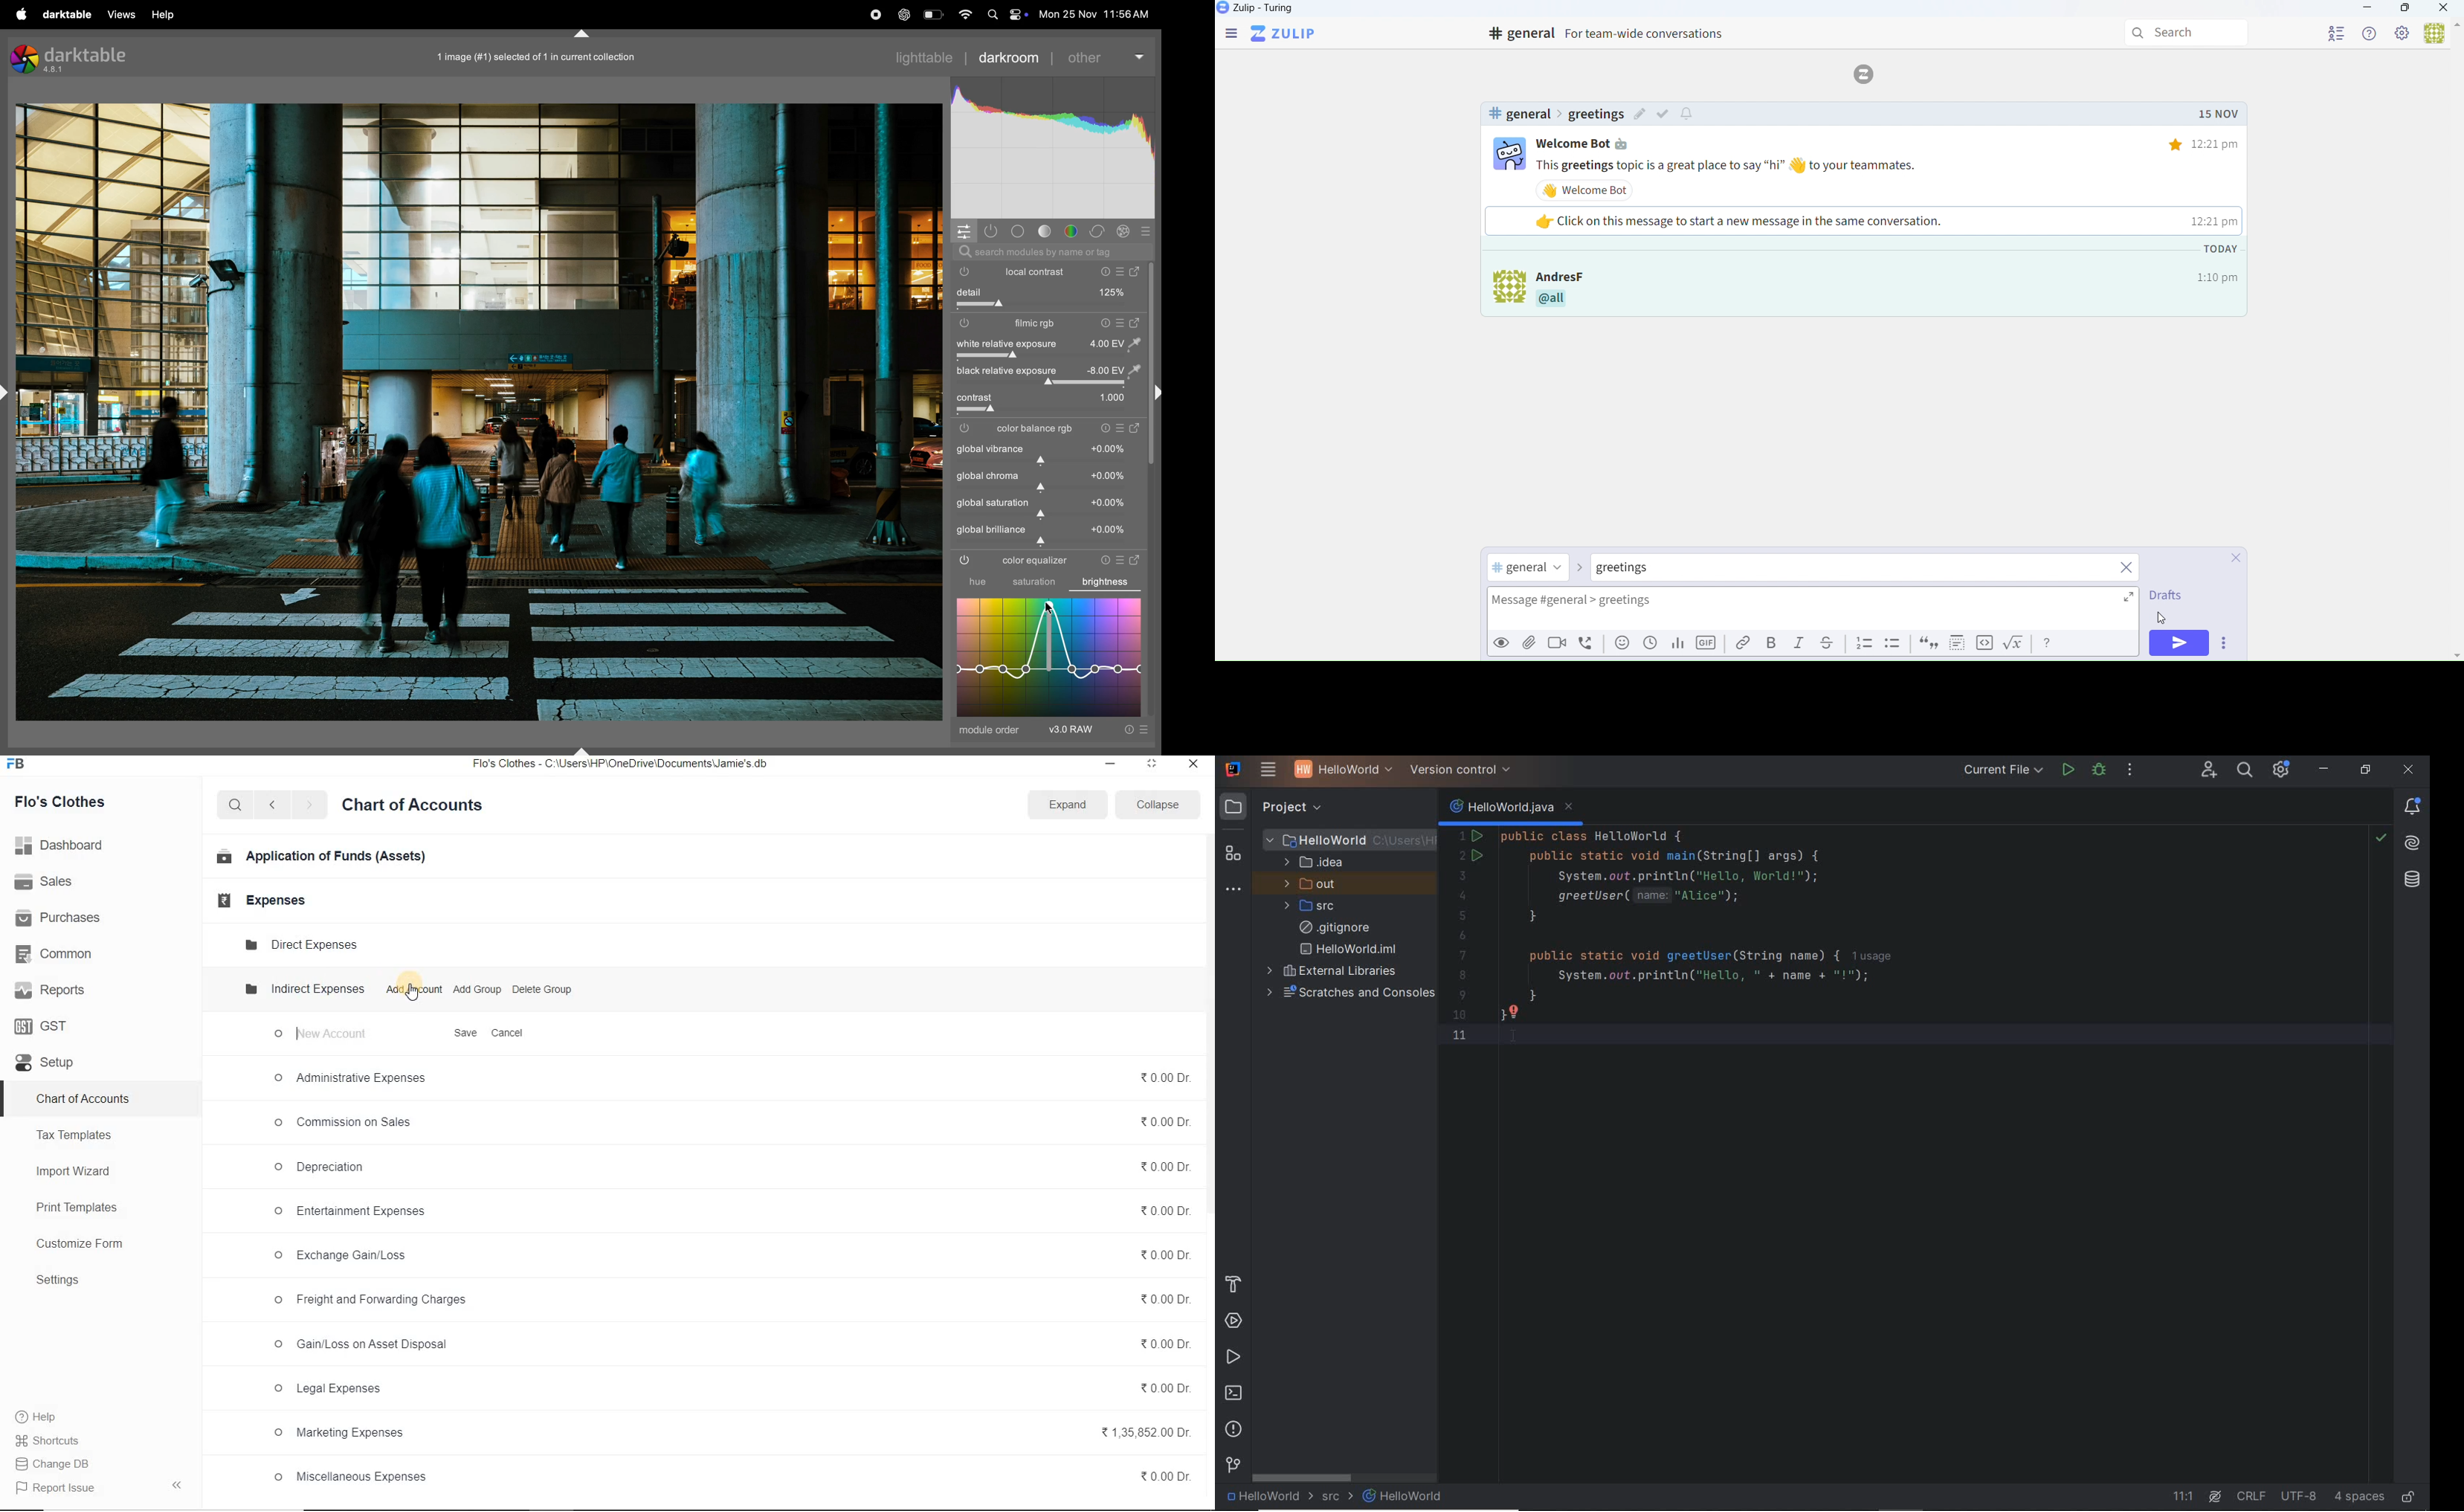 Image resolution: width=2464 pixels, height=1512 pixels. Describe the element at coordinates (1595, 115) in the screenshot. I see `greetings` at that location.